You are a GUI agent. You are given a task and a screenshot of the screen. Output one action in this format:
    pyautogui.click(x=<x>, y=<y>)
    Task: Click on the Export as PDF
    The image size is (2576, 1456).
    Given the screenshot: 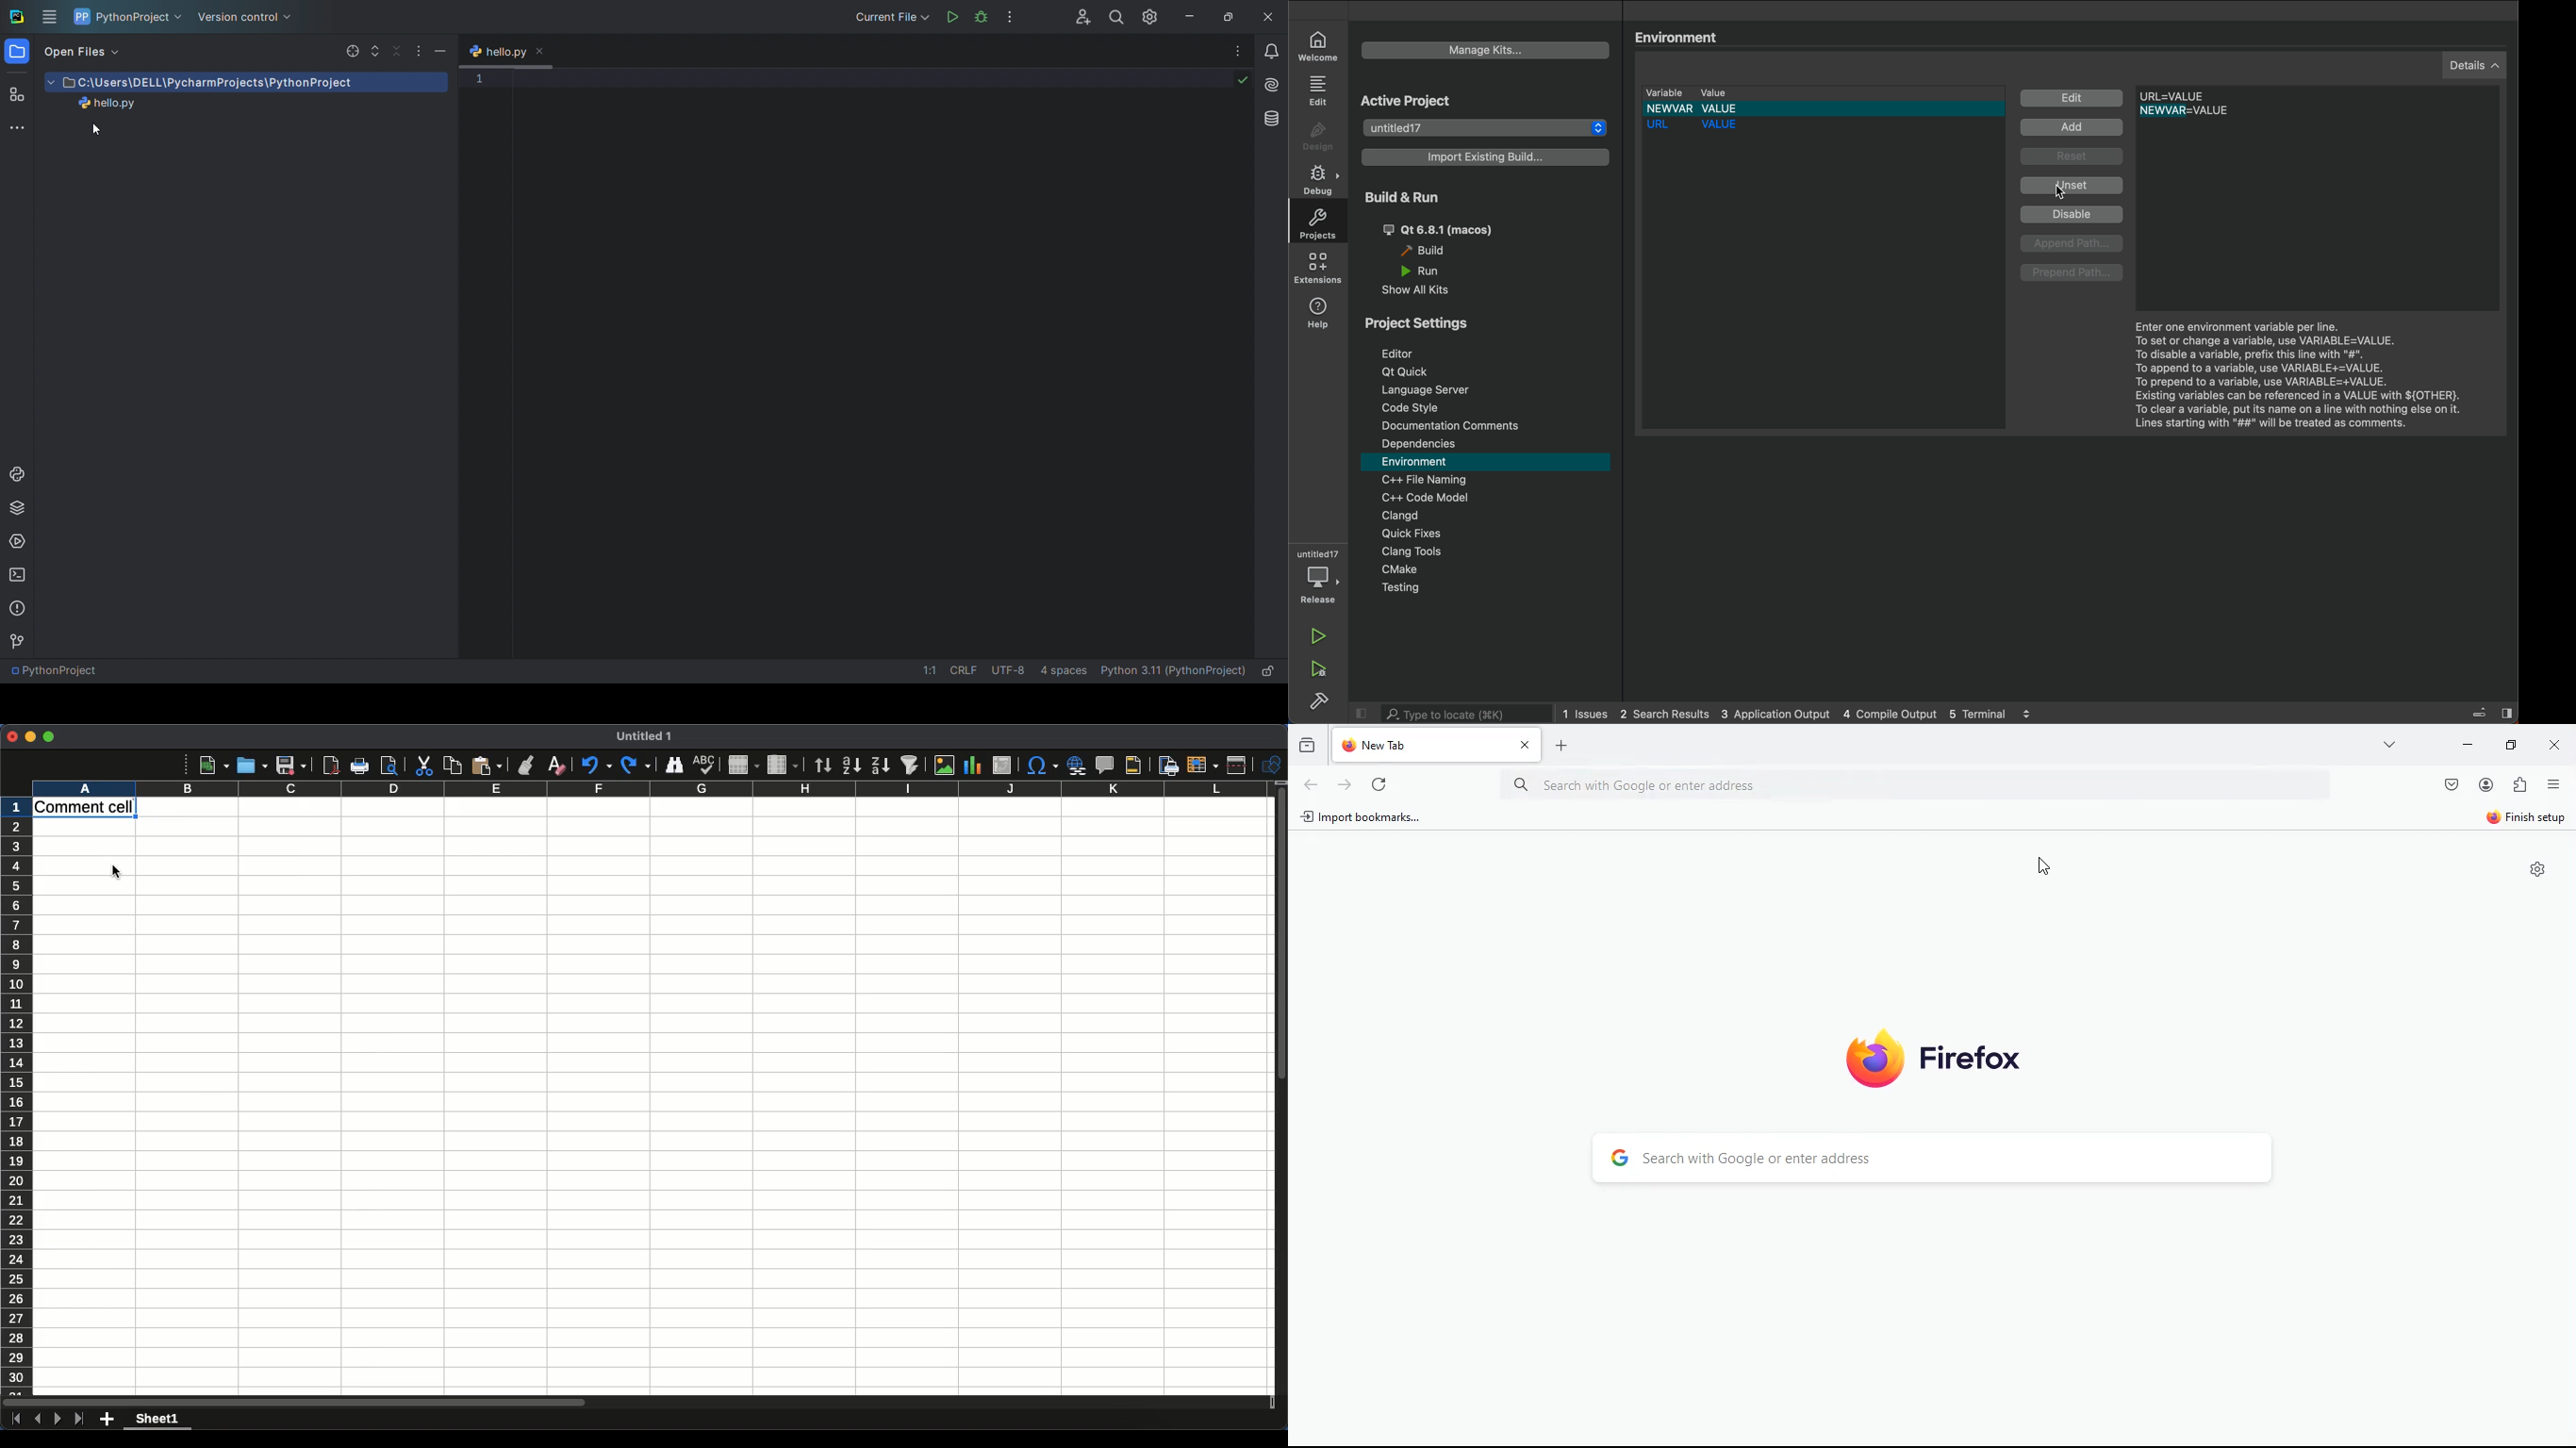 What is the action you would take?
    pyautogui.click(x=328, y=765)
    